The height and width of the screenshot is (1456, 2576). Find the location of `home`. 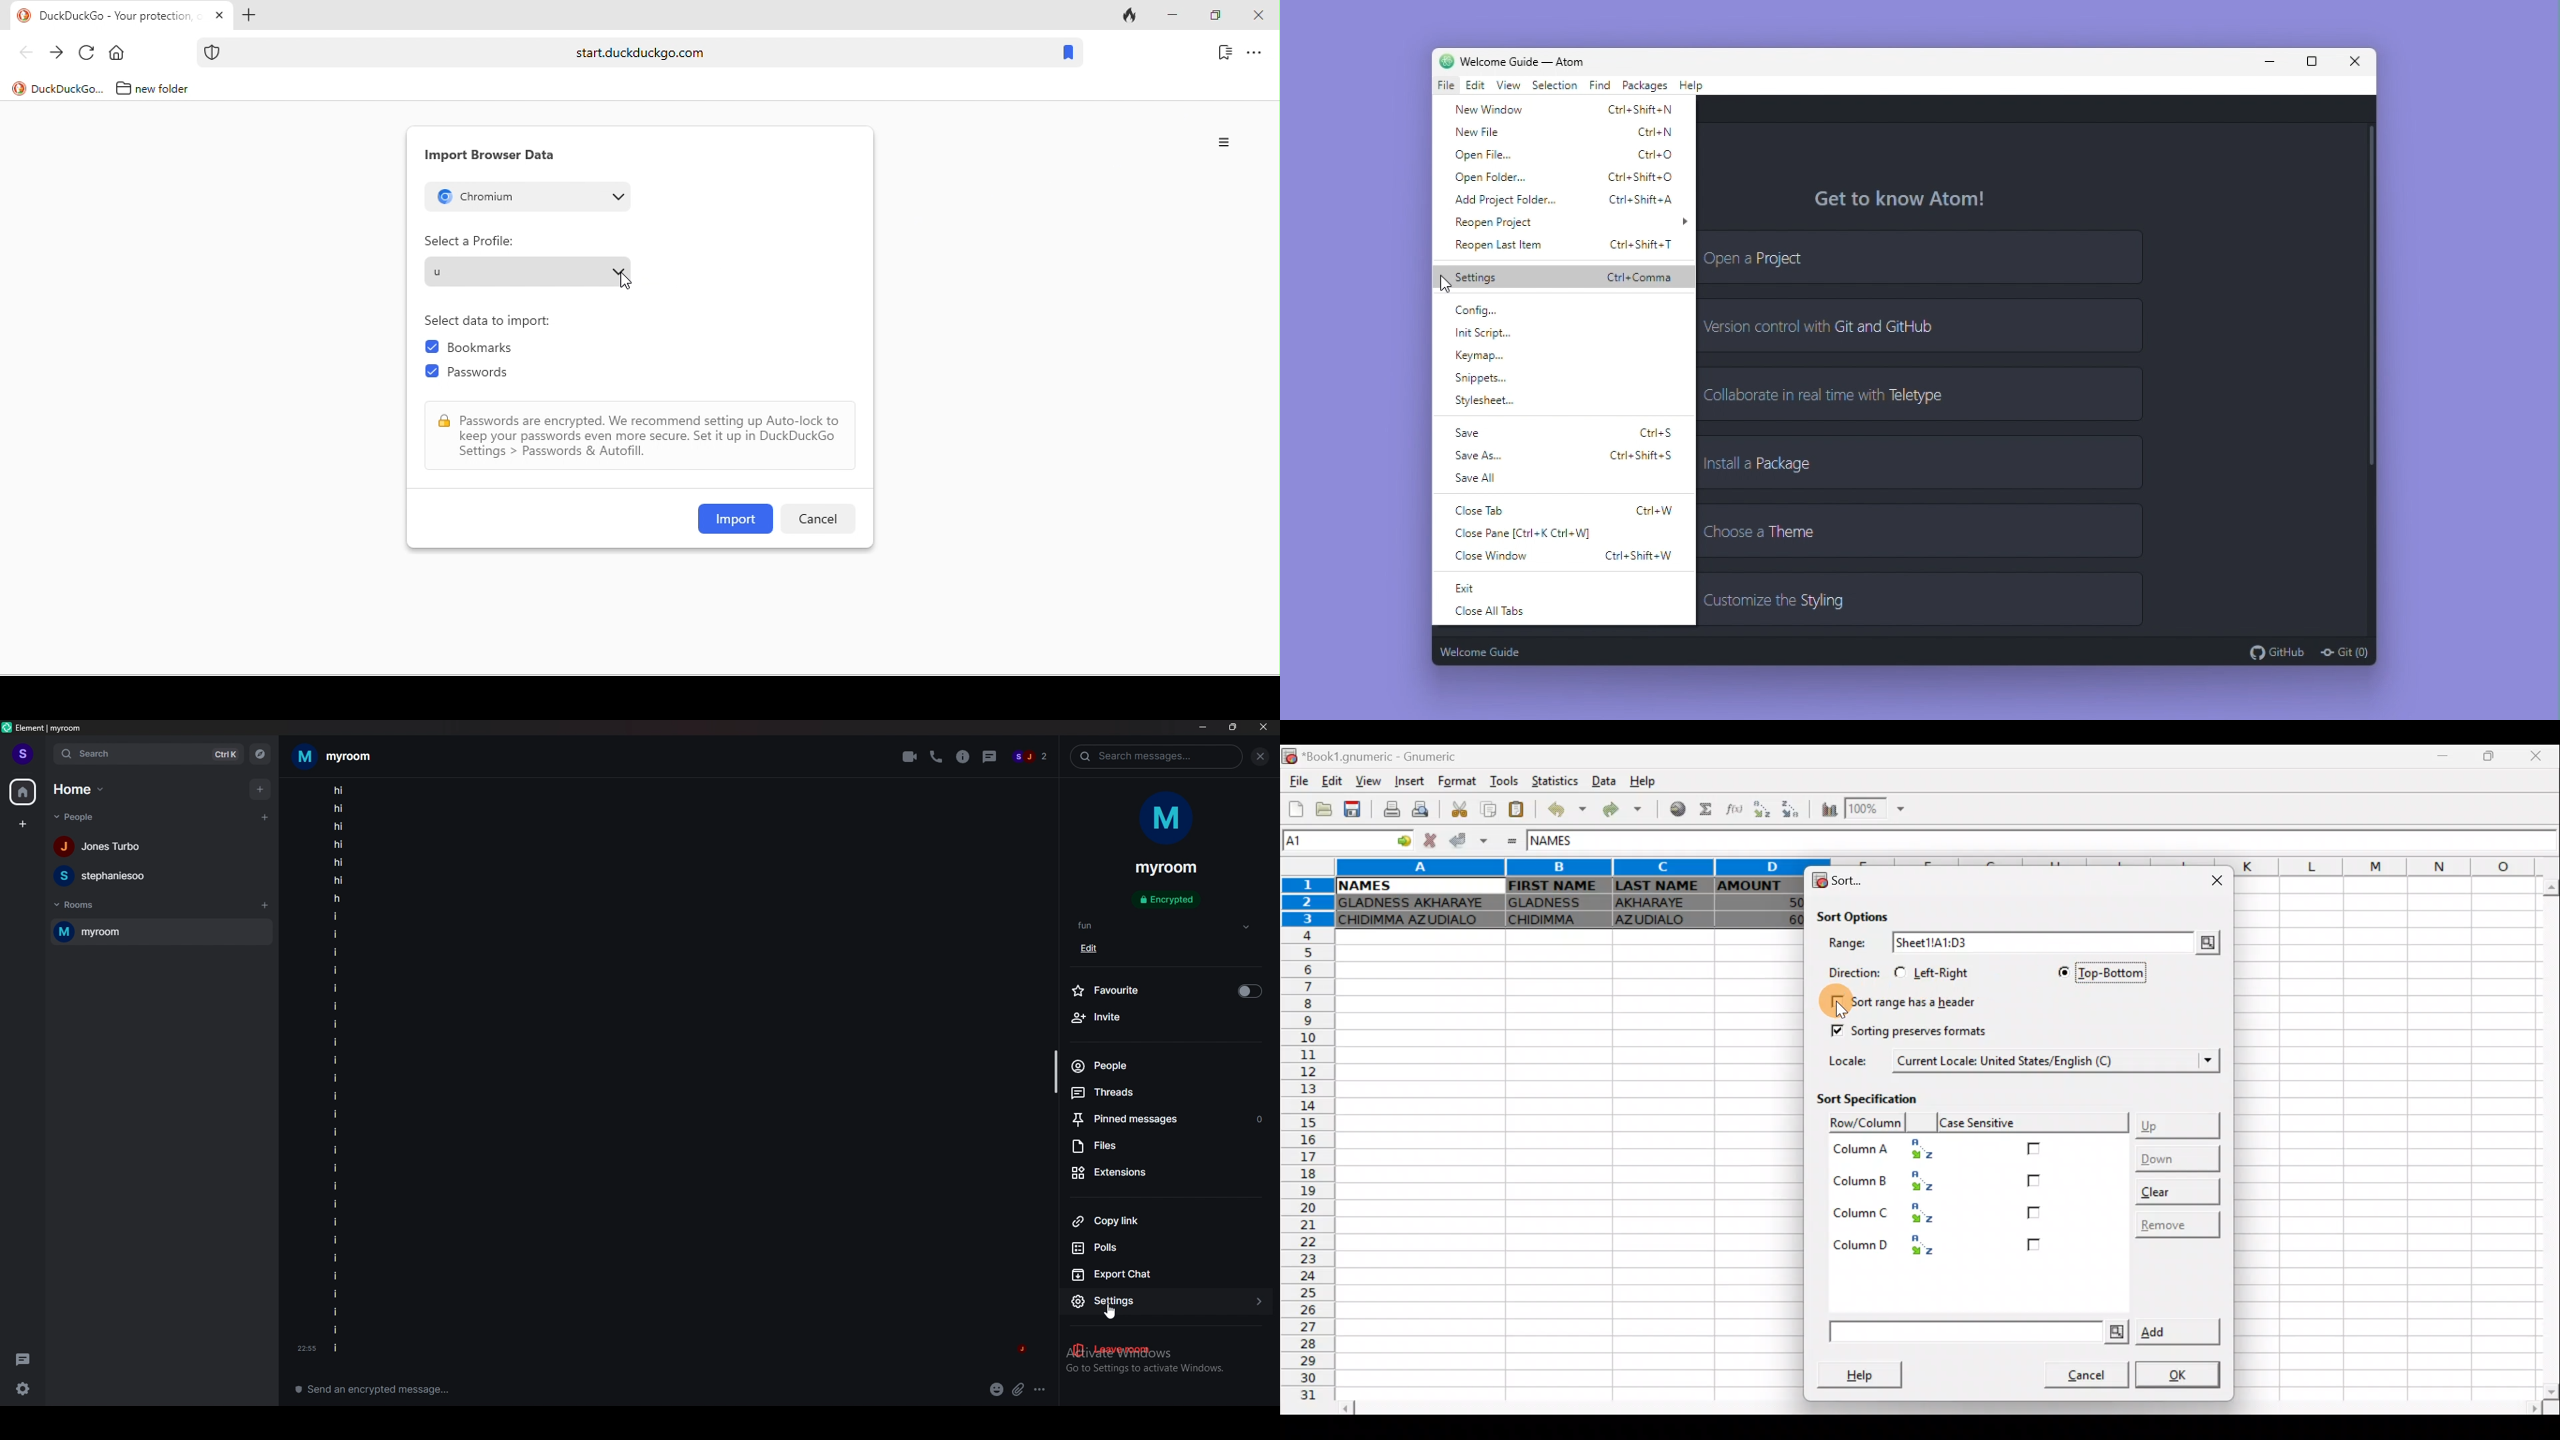

home is located at coordinates (22, 791).